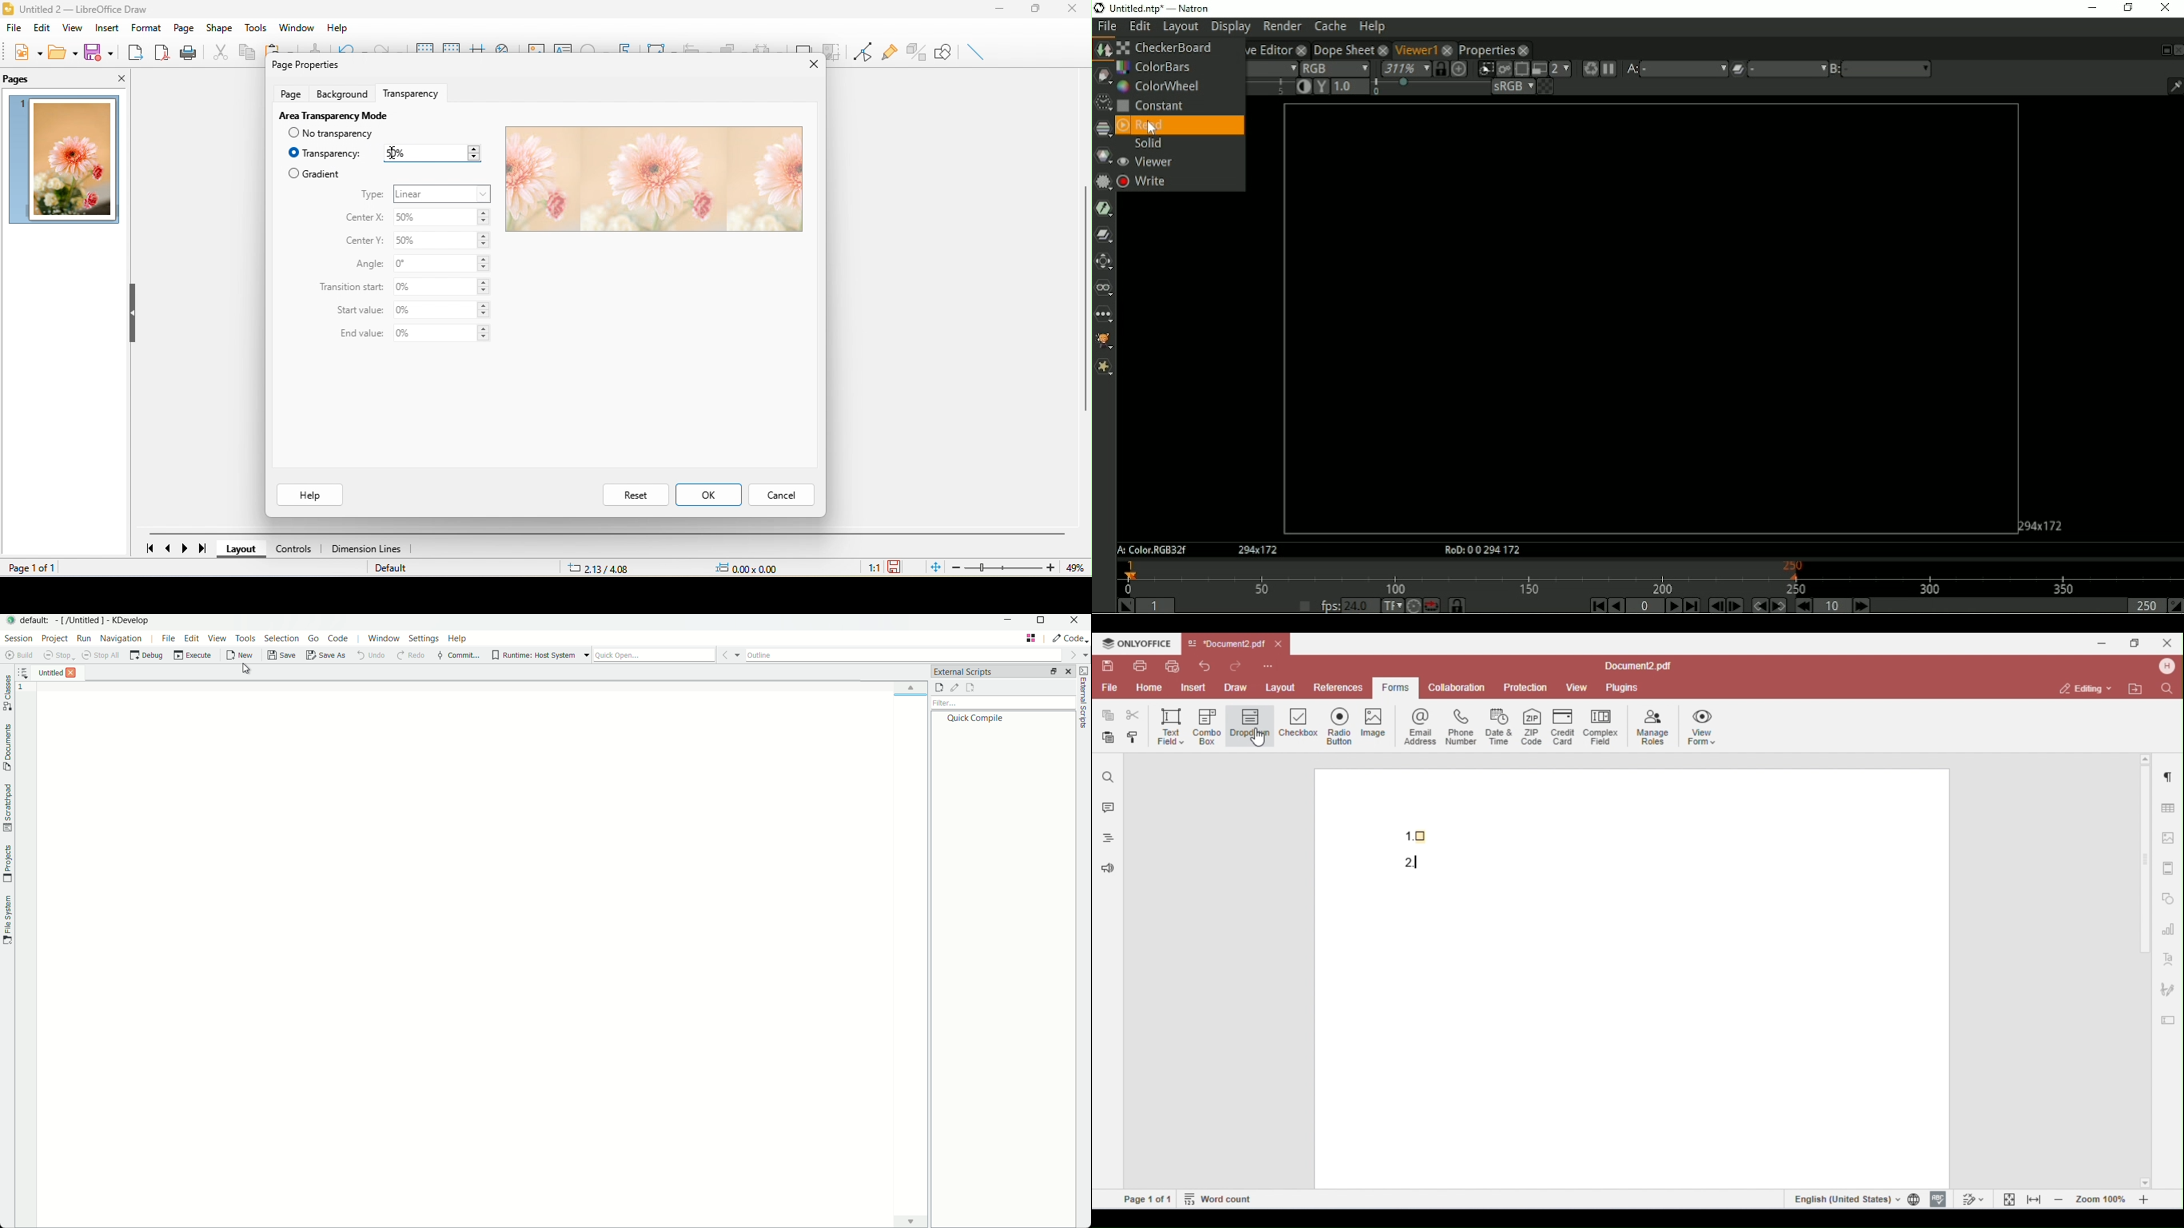  What do you see at coordinates (345, 93) in the screenshot?
I see `background` at bounding box center [345, 93].